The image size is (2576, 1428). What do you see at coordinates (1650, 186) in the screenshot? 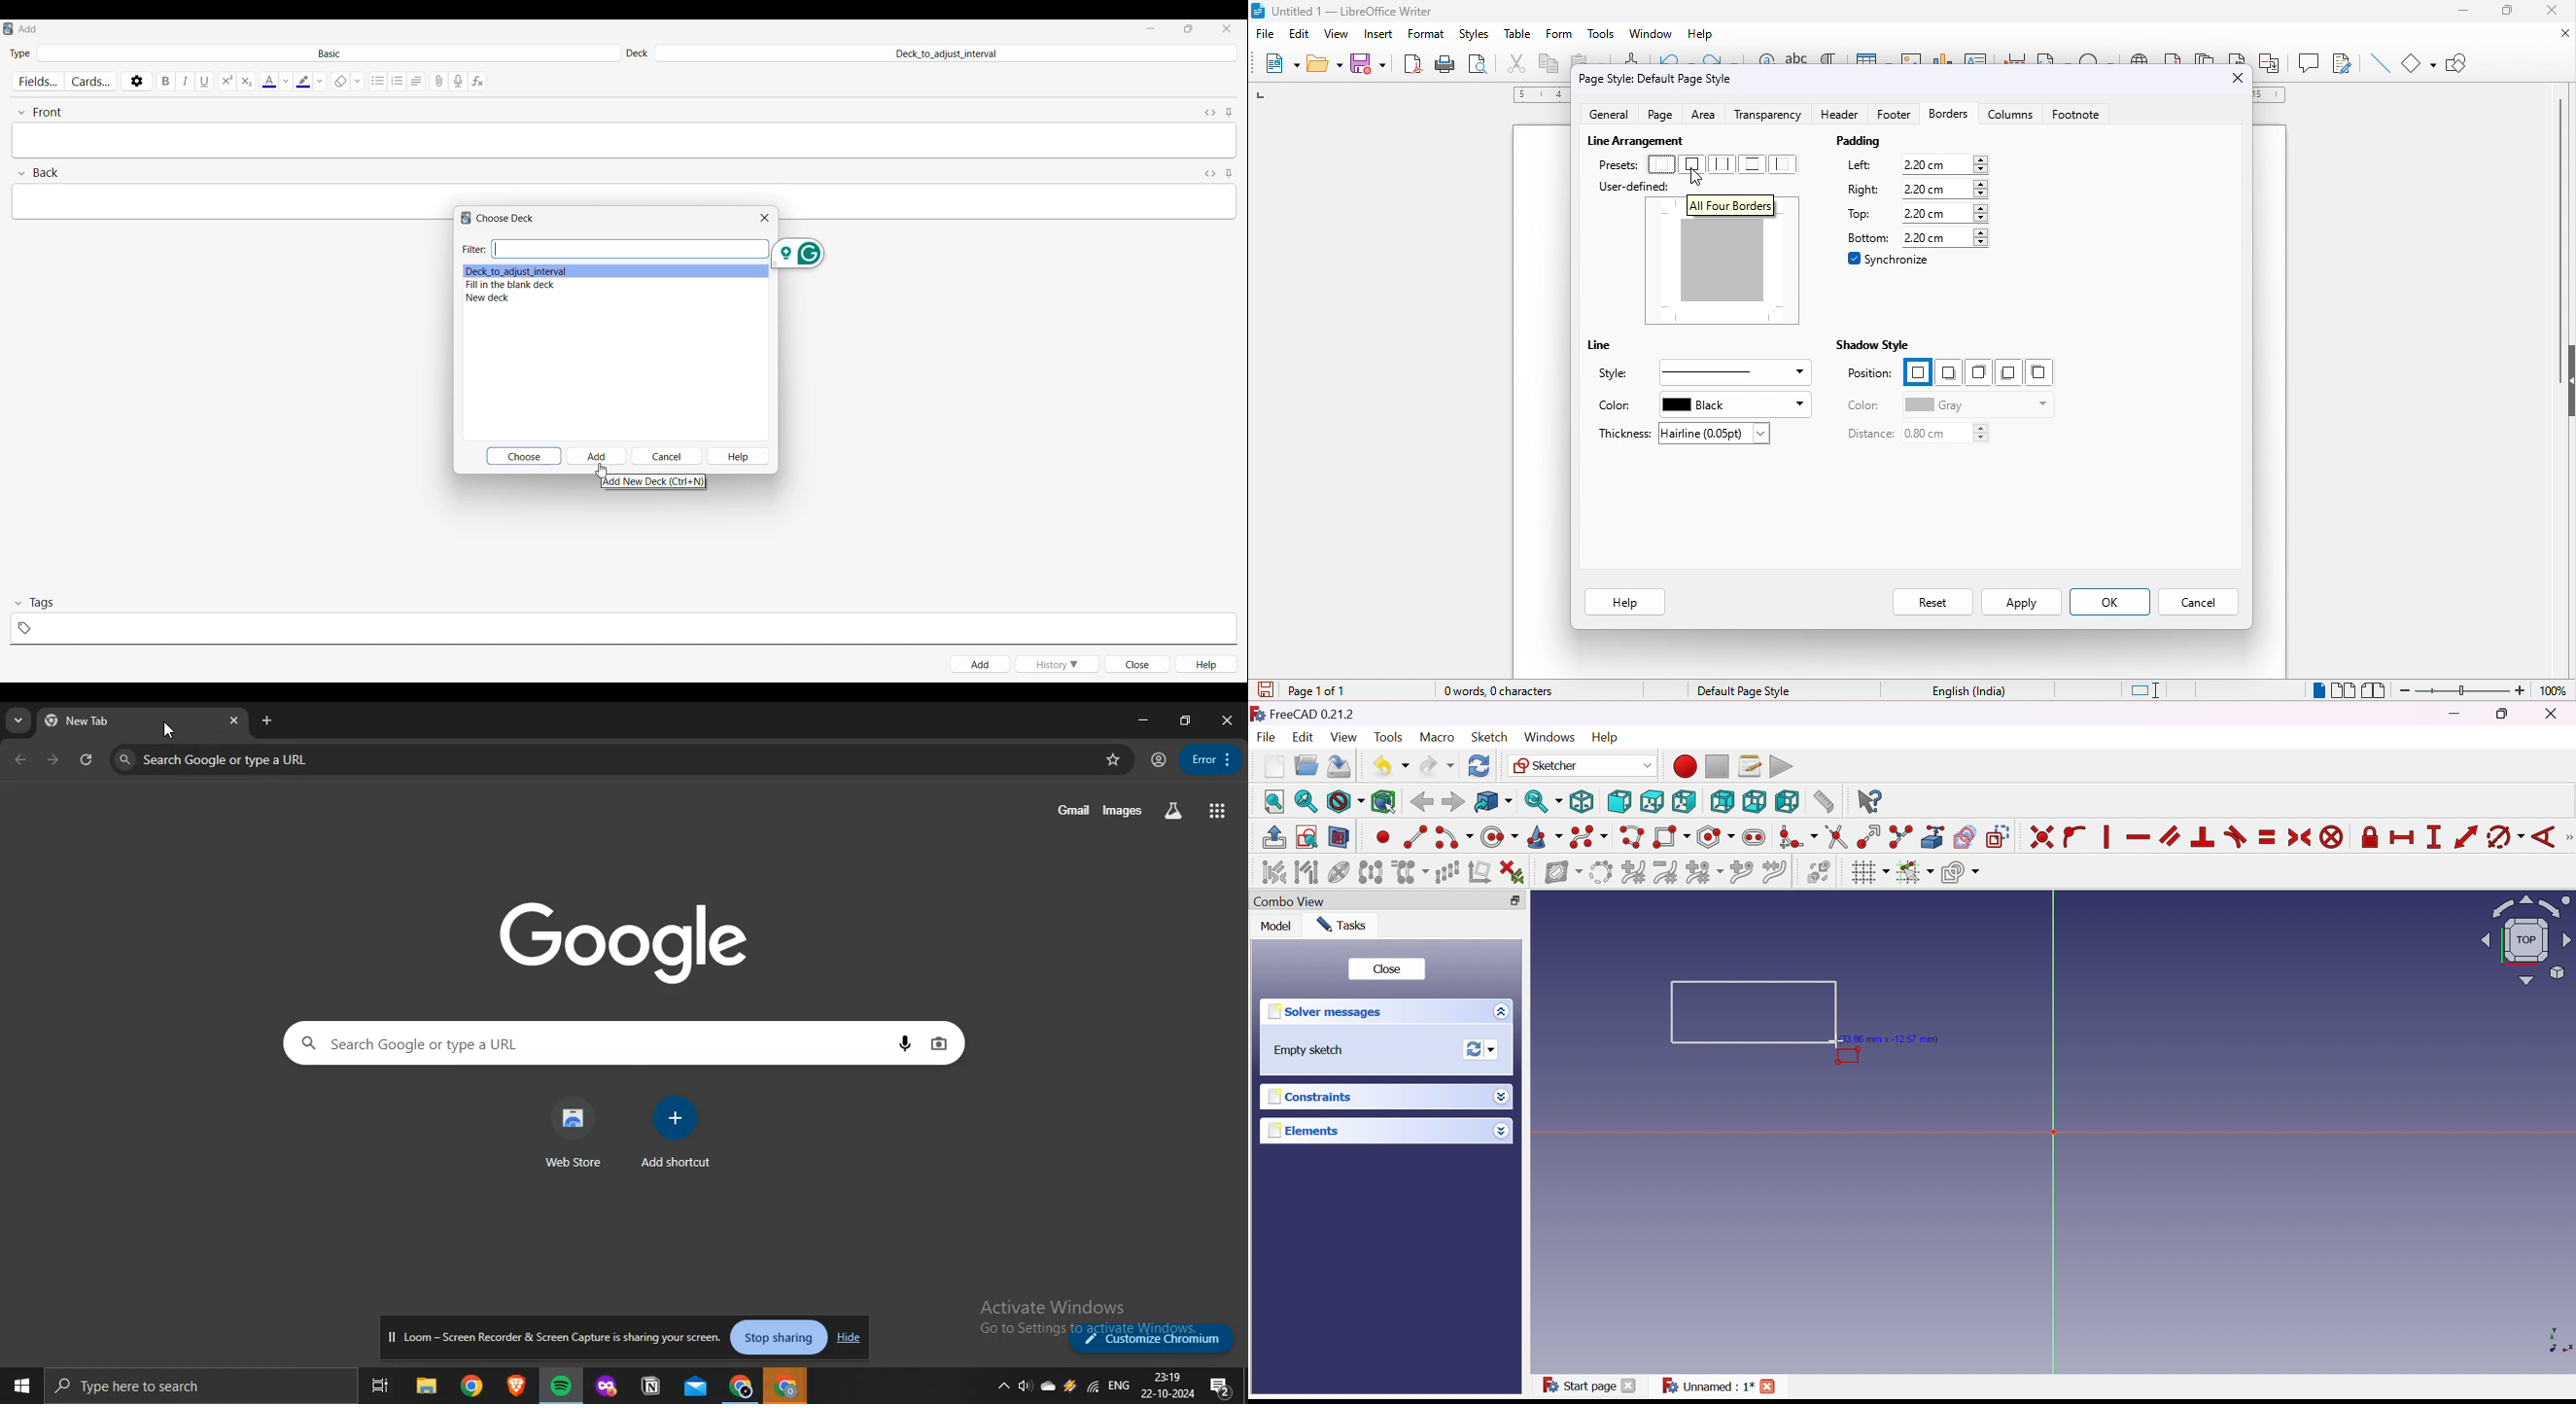
I see `user defined` at bounding box center [1650, 186].